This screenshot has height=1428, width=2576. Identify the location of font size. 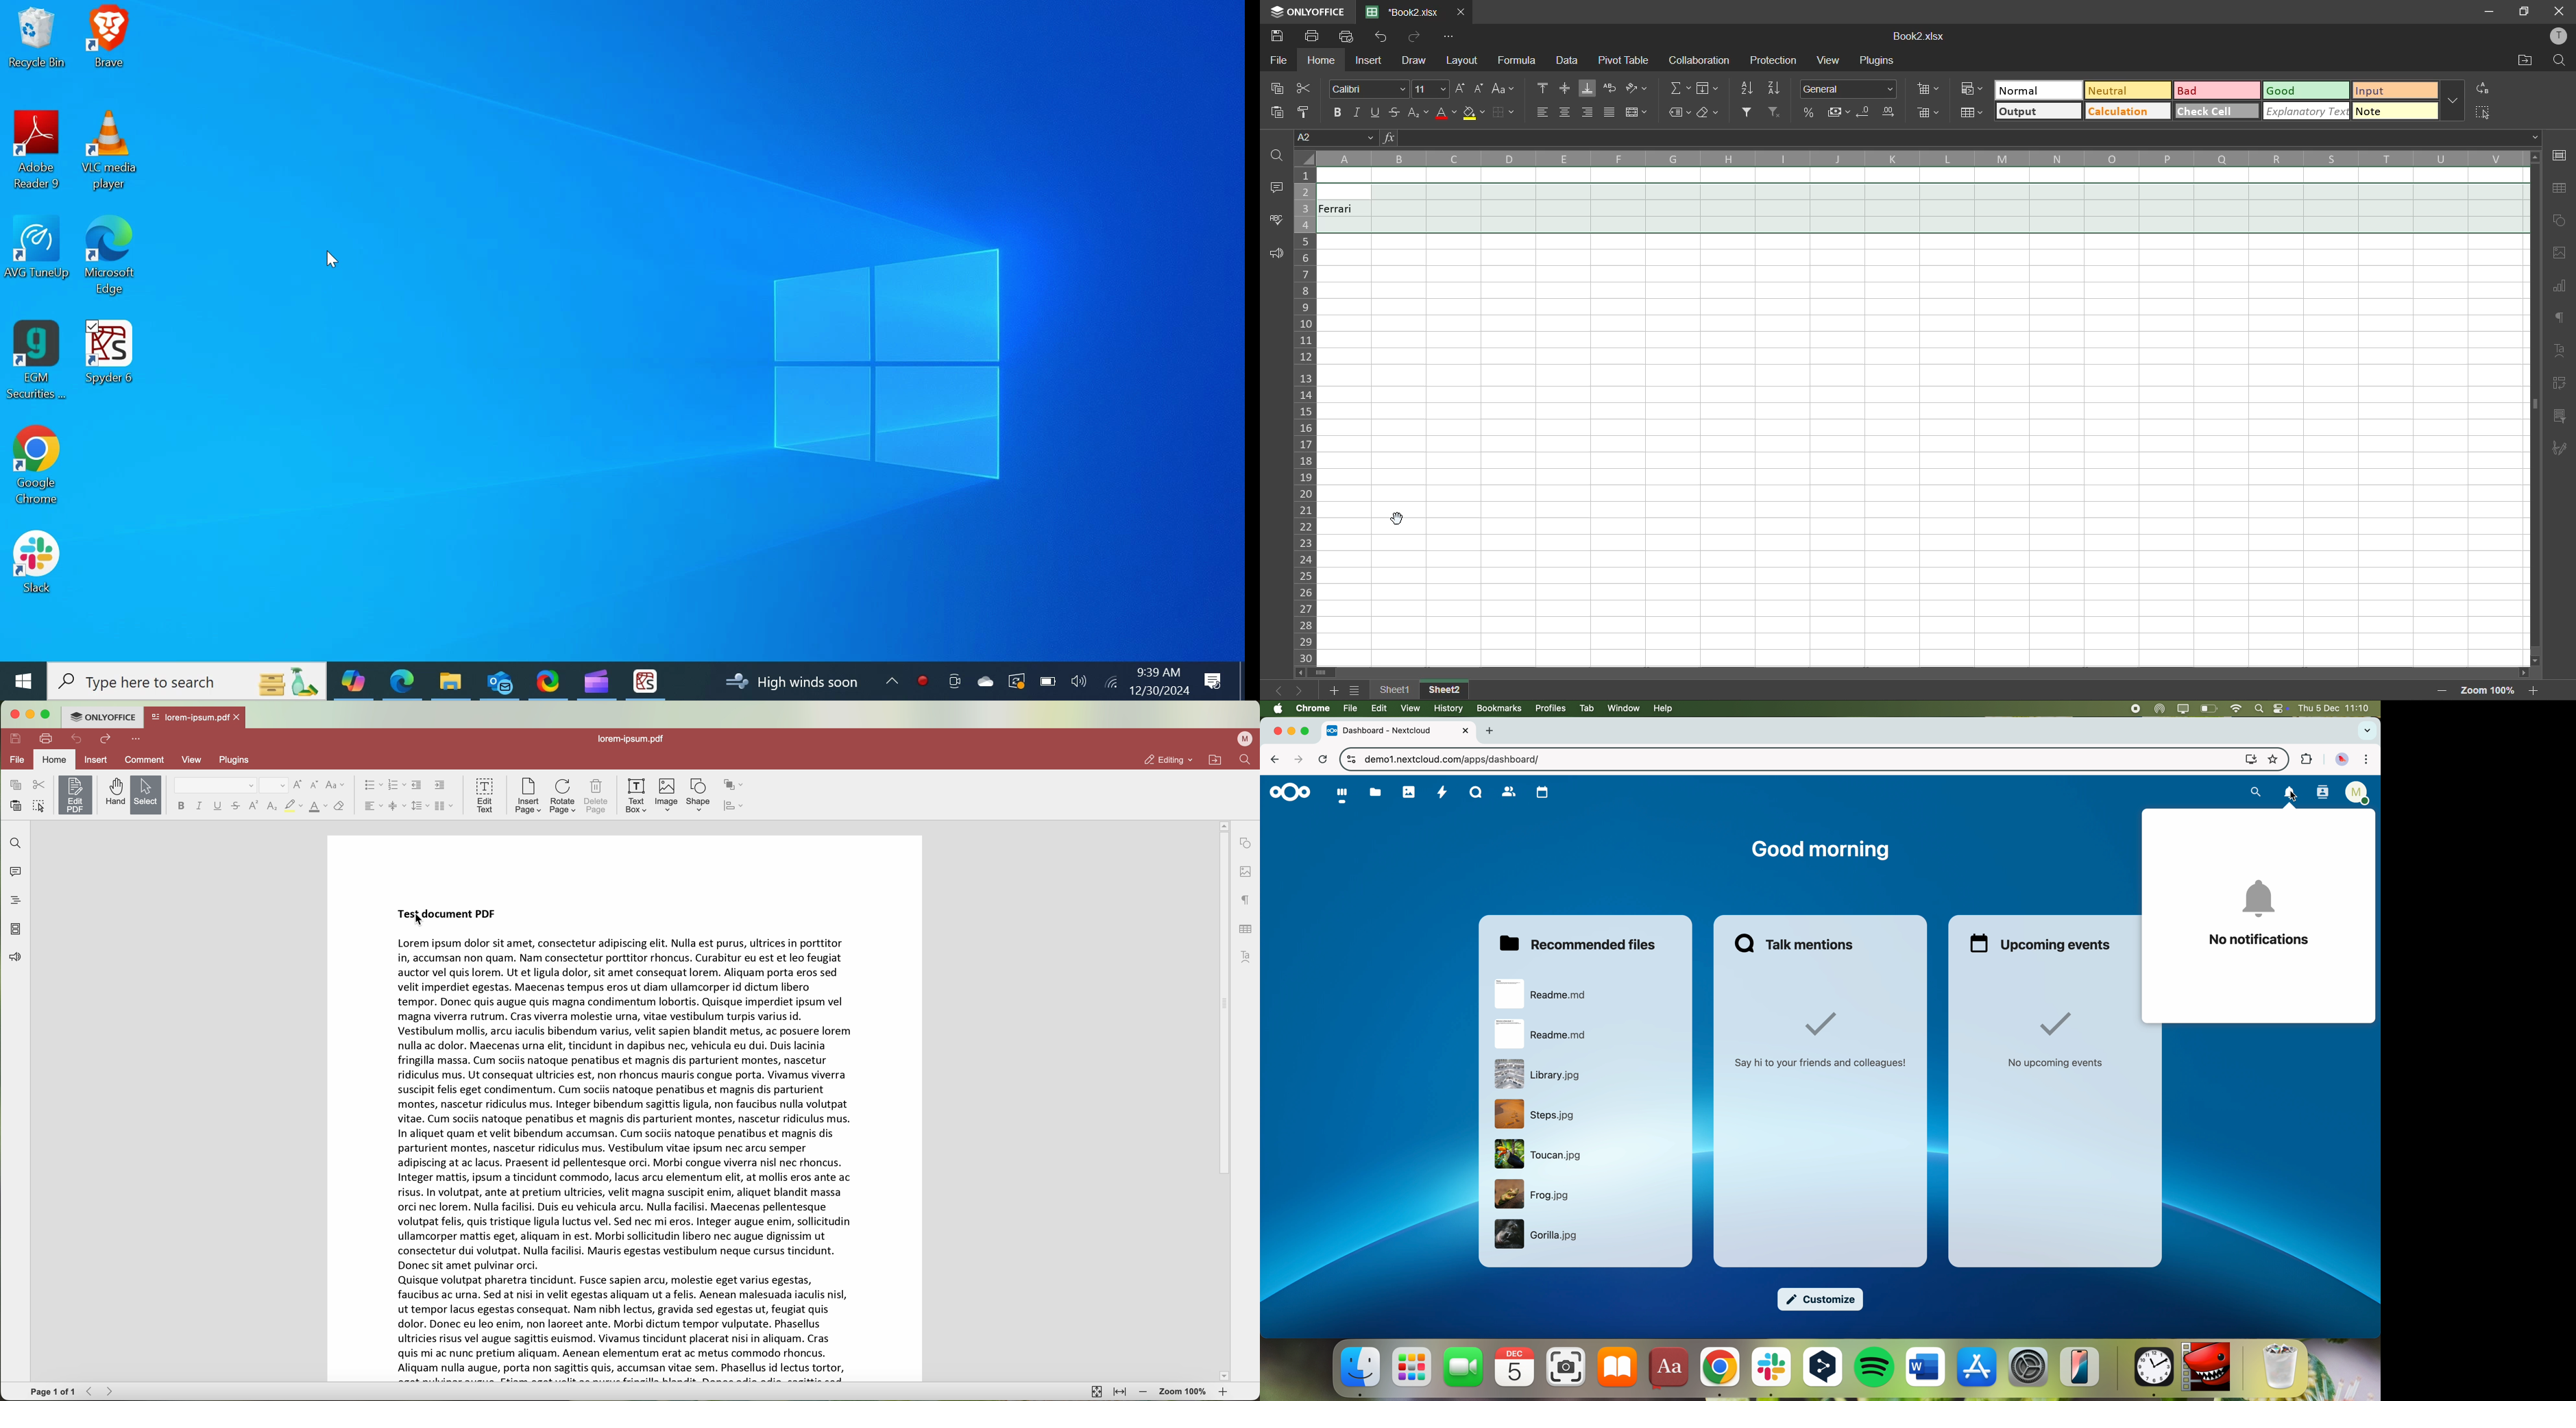
(1431, 90).